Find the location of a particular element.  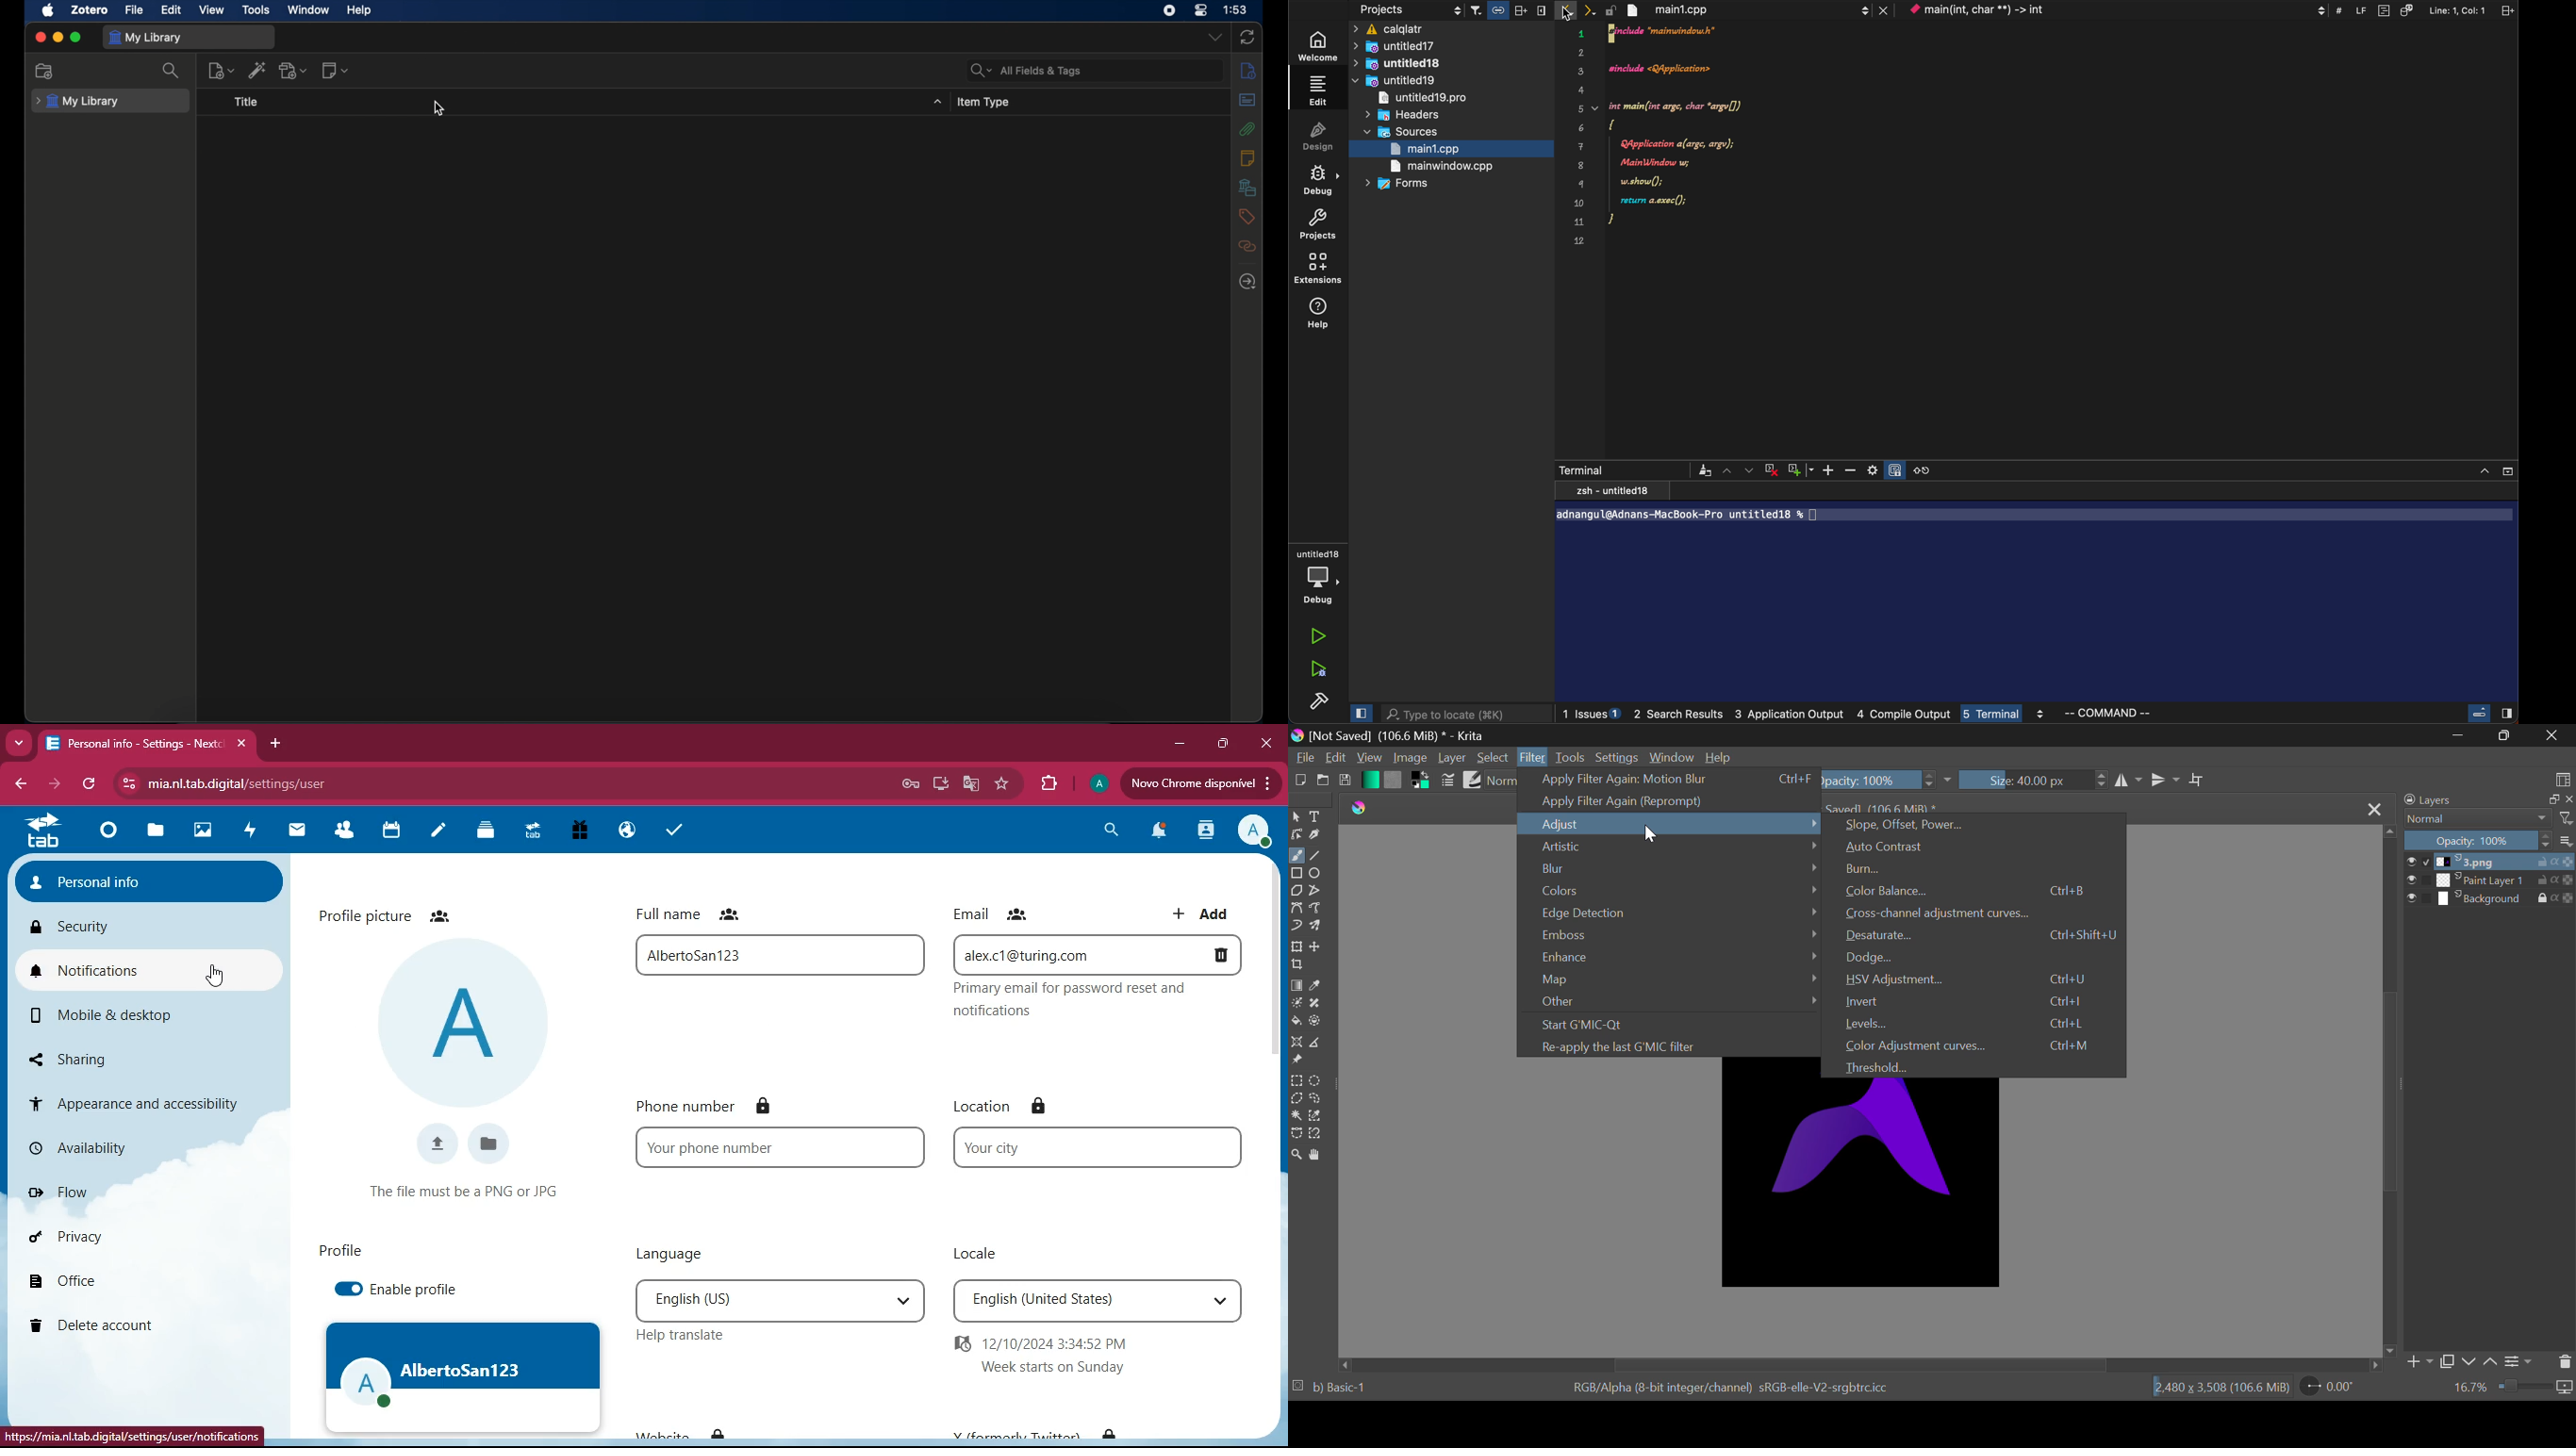

info is located at coordinates (1248, 71).